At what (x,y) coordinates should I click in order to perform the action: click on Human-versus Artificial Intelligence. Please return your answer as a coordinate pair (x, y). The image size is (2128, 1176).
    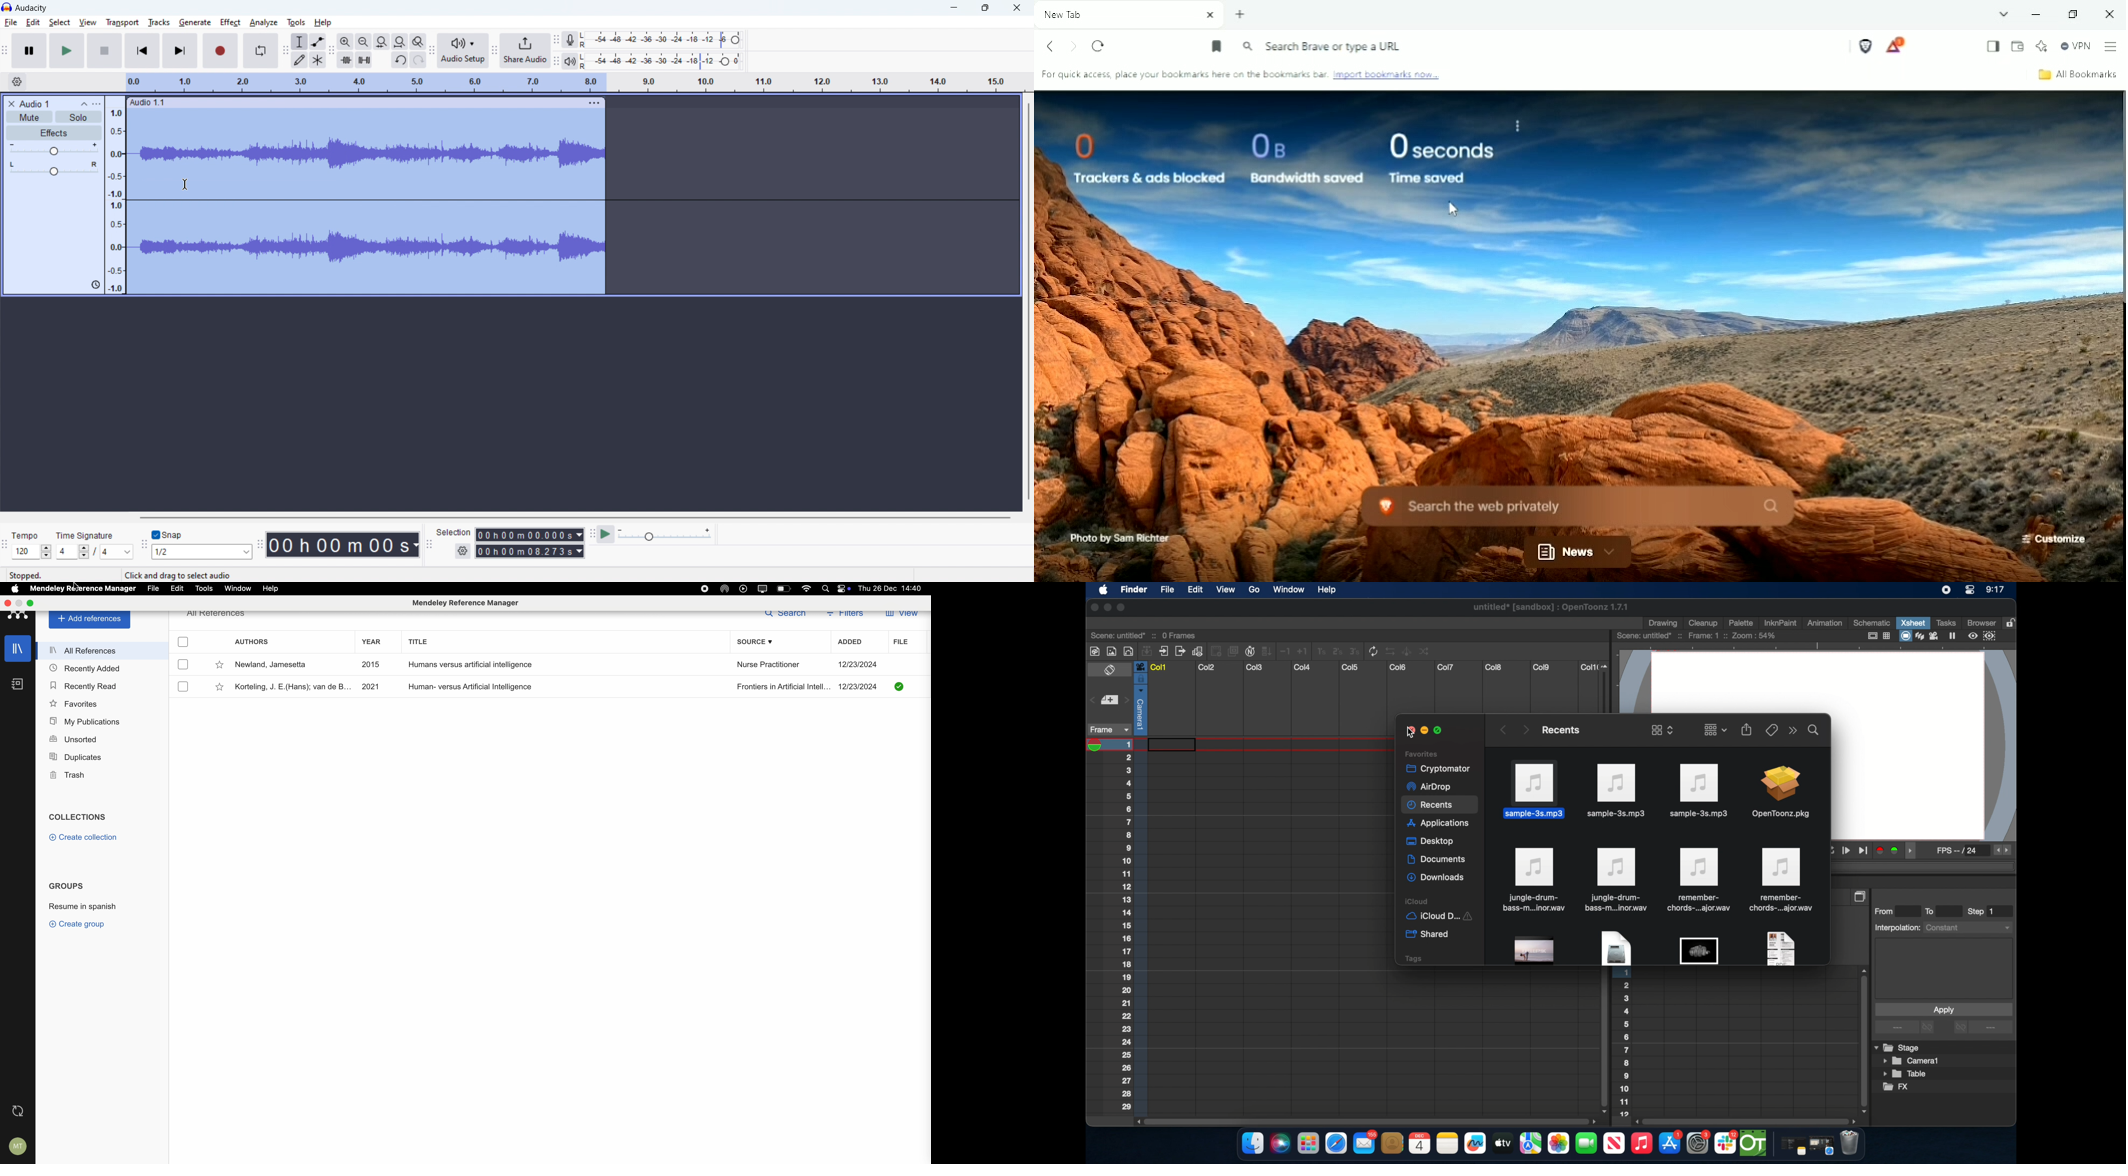
    Looking at the image, I should click on (472, 687).